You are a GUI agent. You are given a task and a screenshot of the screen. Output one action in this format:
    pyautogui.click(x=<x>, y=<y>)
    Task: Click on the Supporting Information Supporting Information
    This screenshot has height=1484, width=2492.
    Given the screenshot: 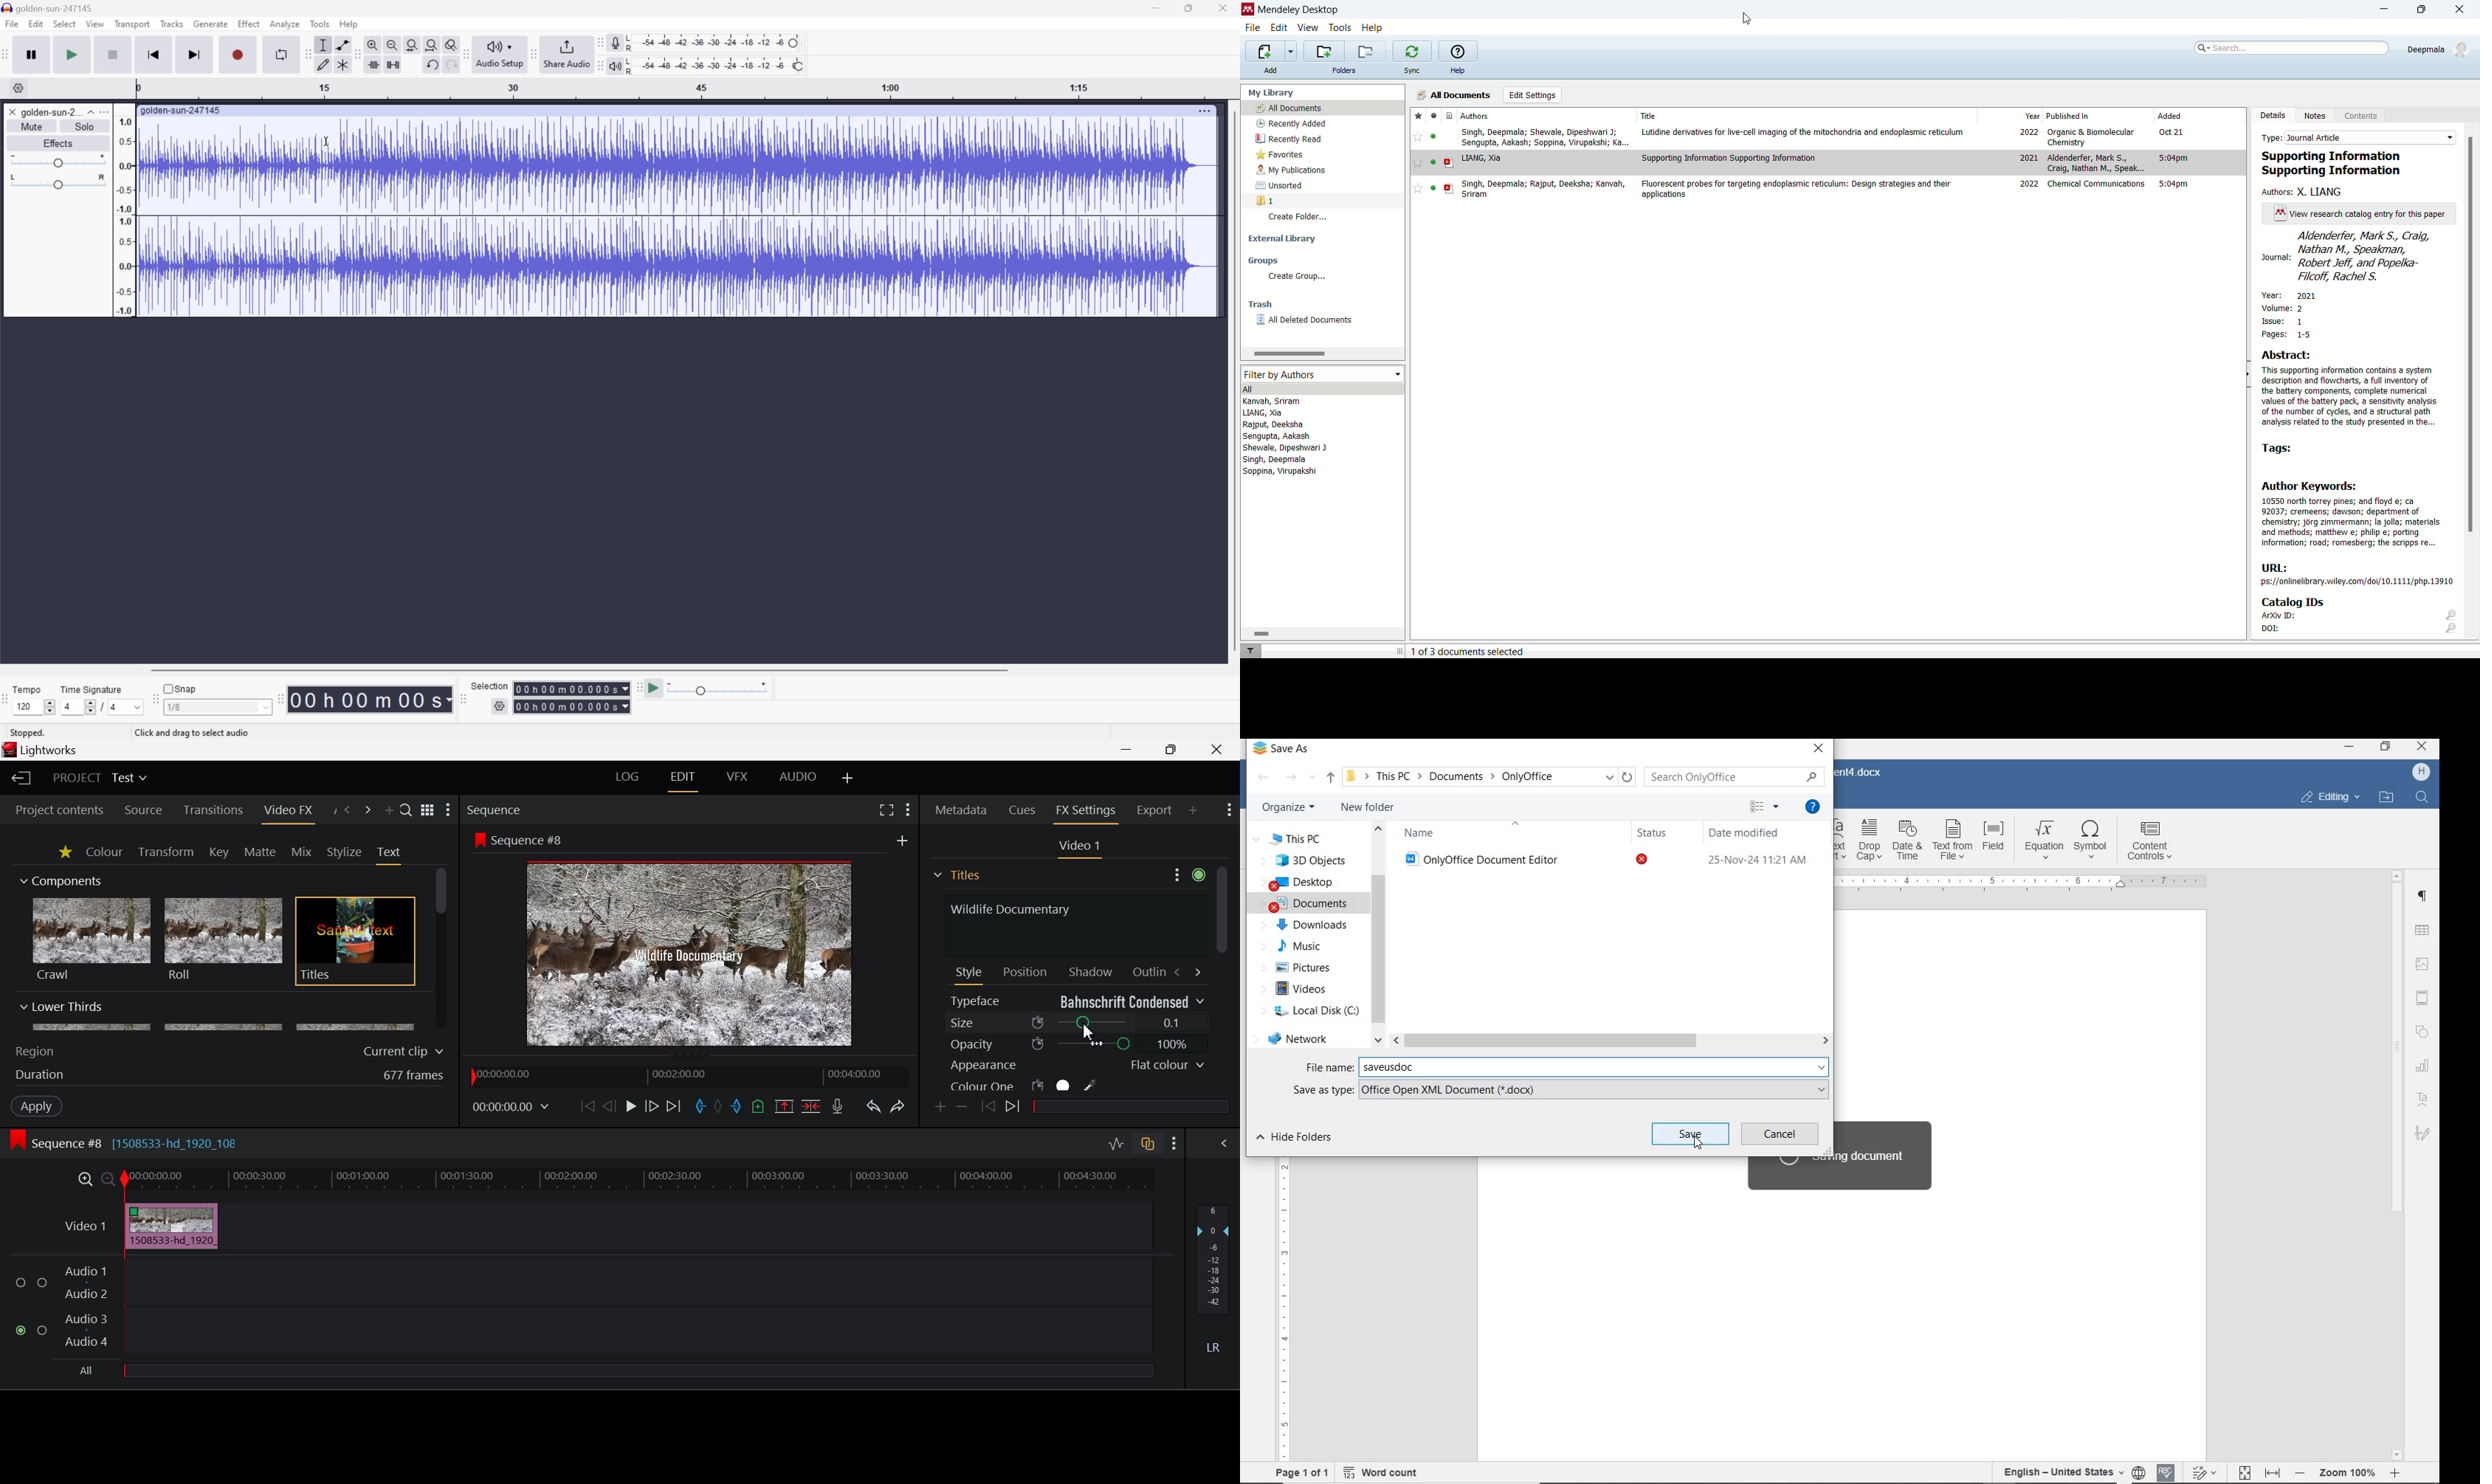 What is the action you would take?
    pyautogui.click(x=1730, y=158)
    